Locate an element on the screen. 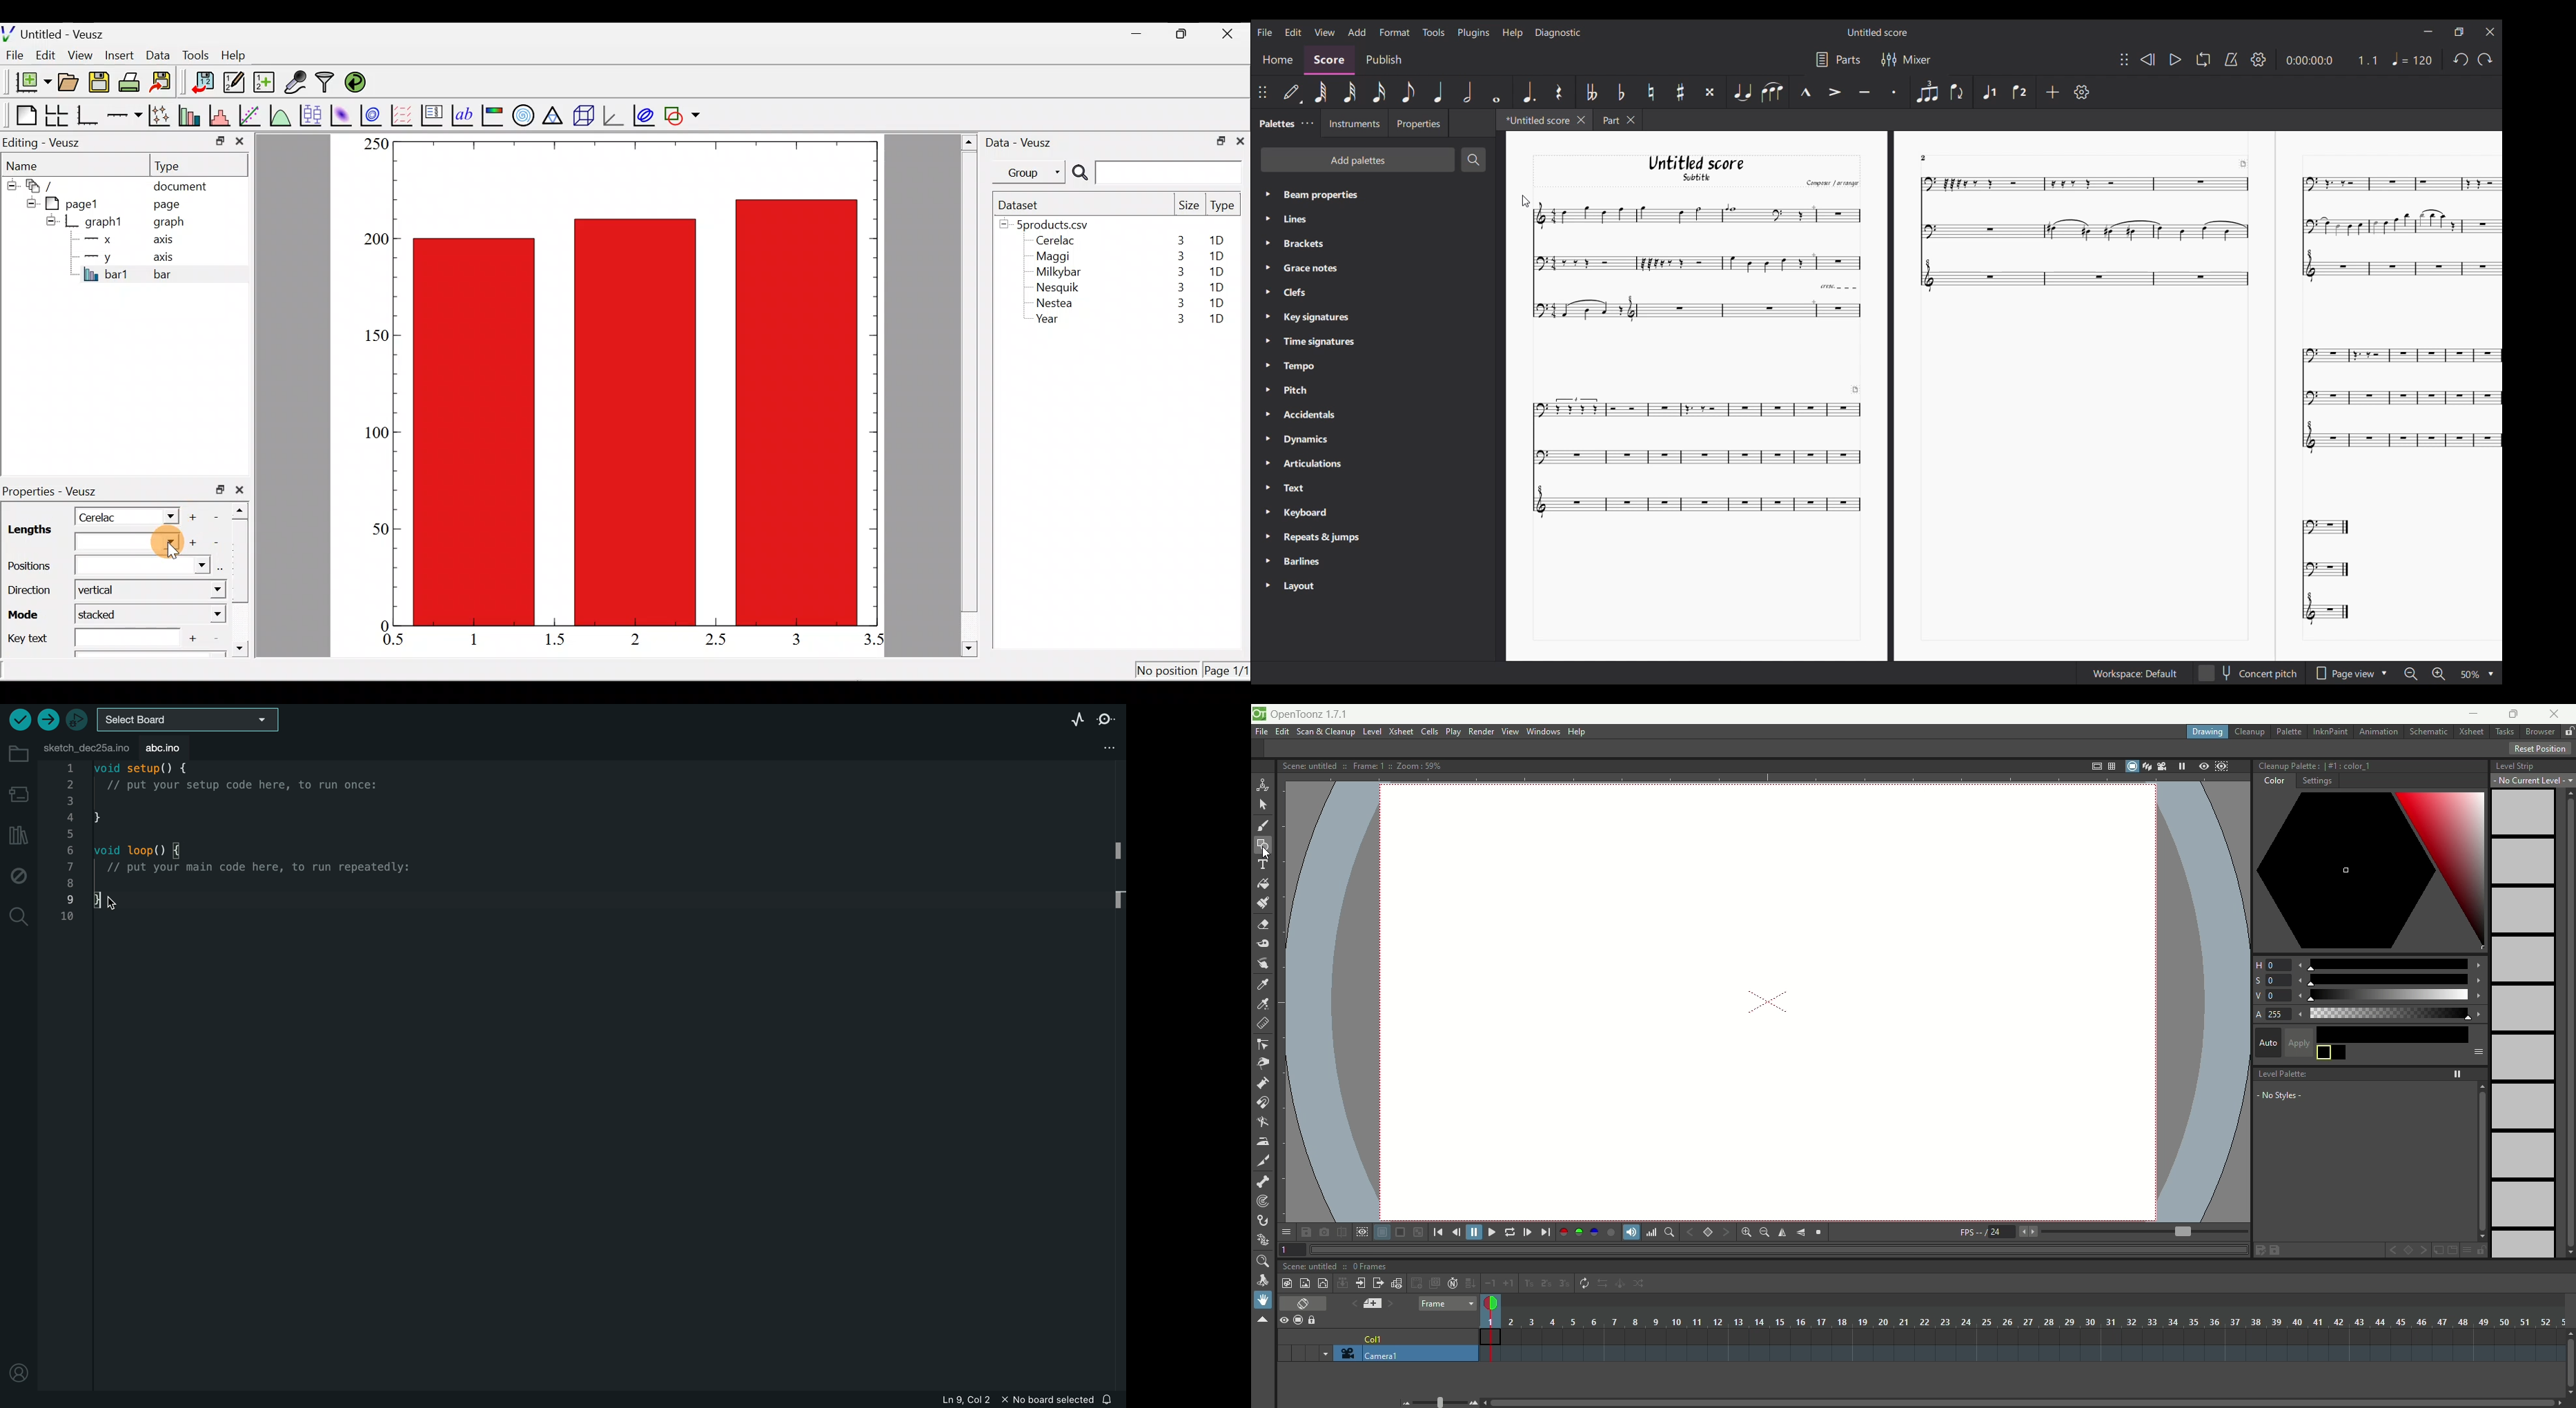 The height and width of the screenshot is (1428, 2576).  is located at coordinates (1699, 503).